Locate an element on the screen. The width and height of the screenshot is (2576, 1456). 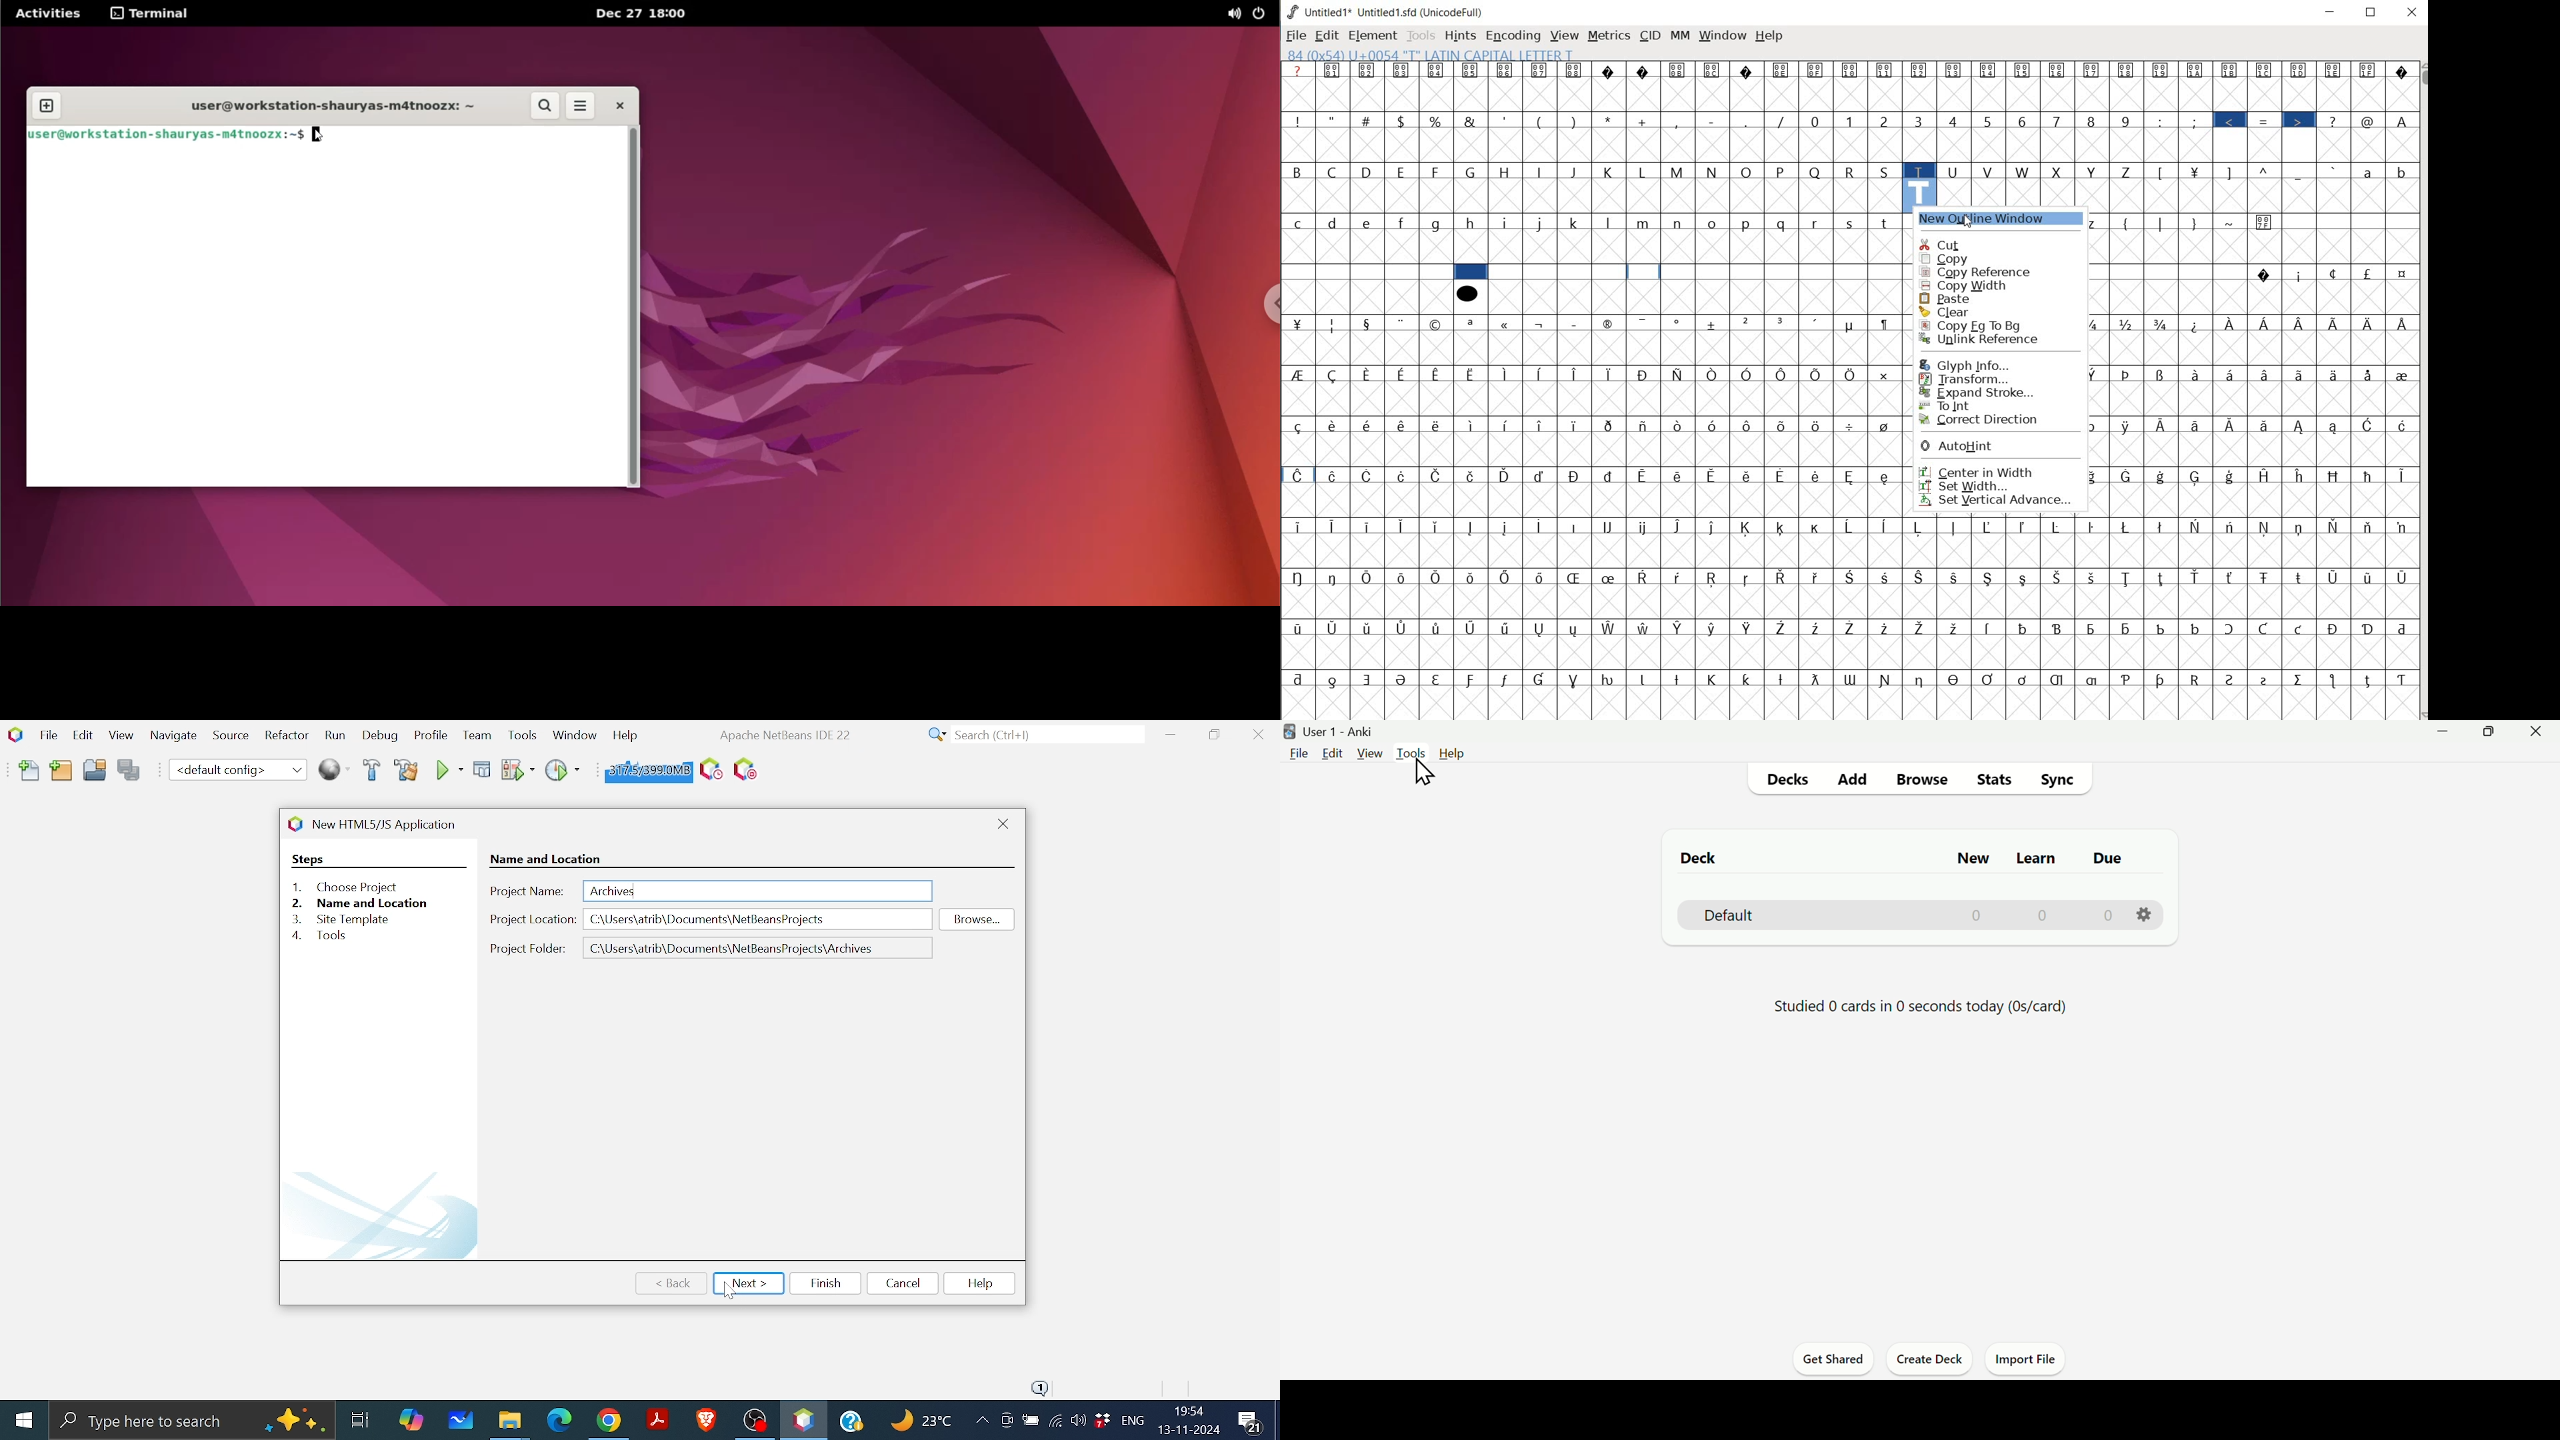
Symbol is located at coordinates (1403, 424).